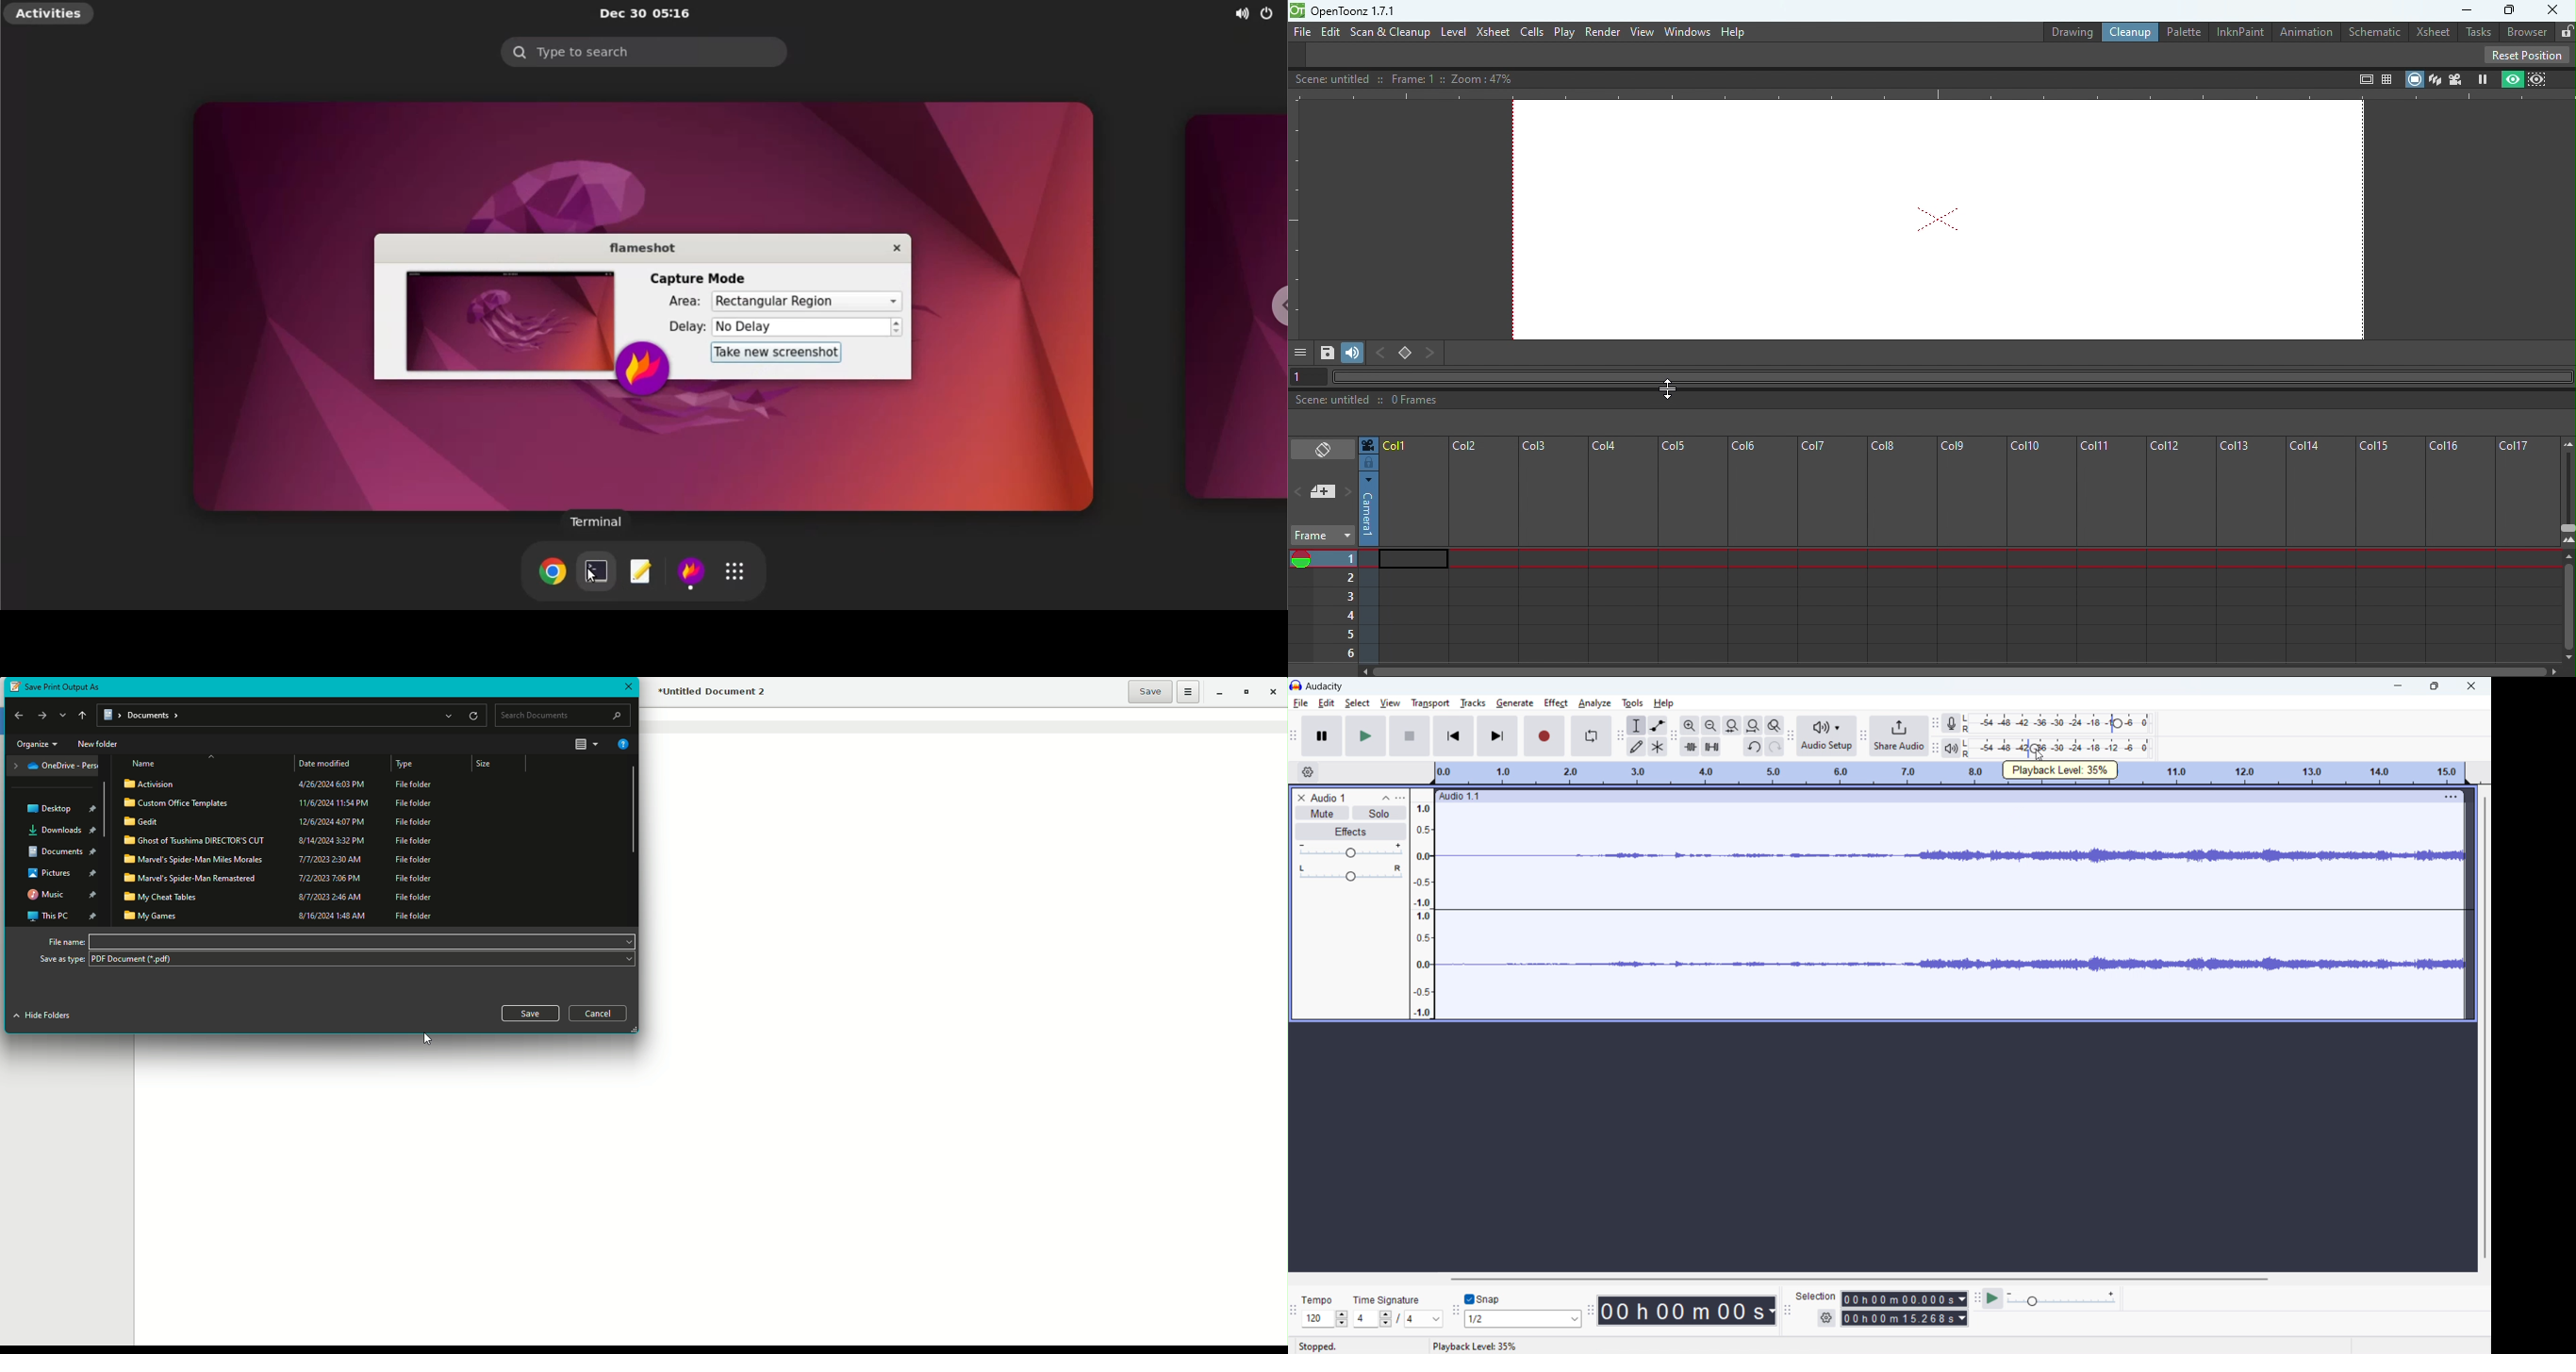 This screenshot has height=1372, width=2576. I want to click on Save, so click(1150, 692).